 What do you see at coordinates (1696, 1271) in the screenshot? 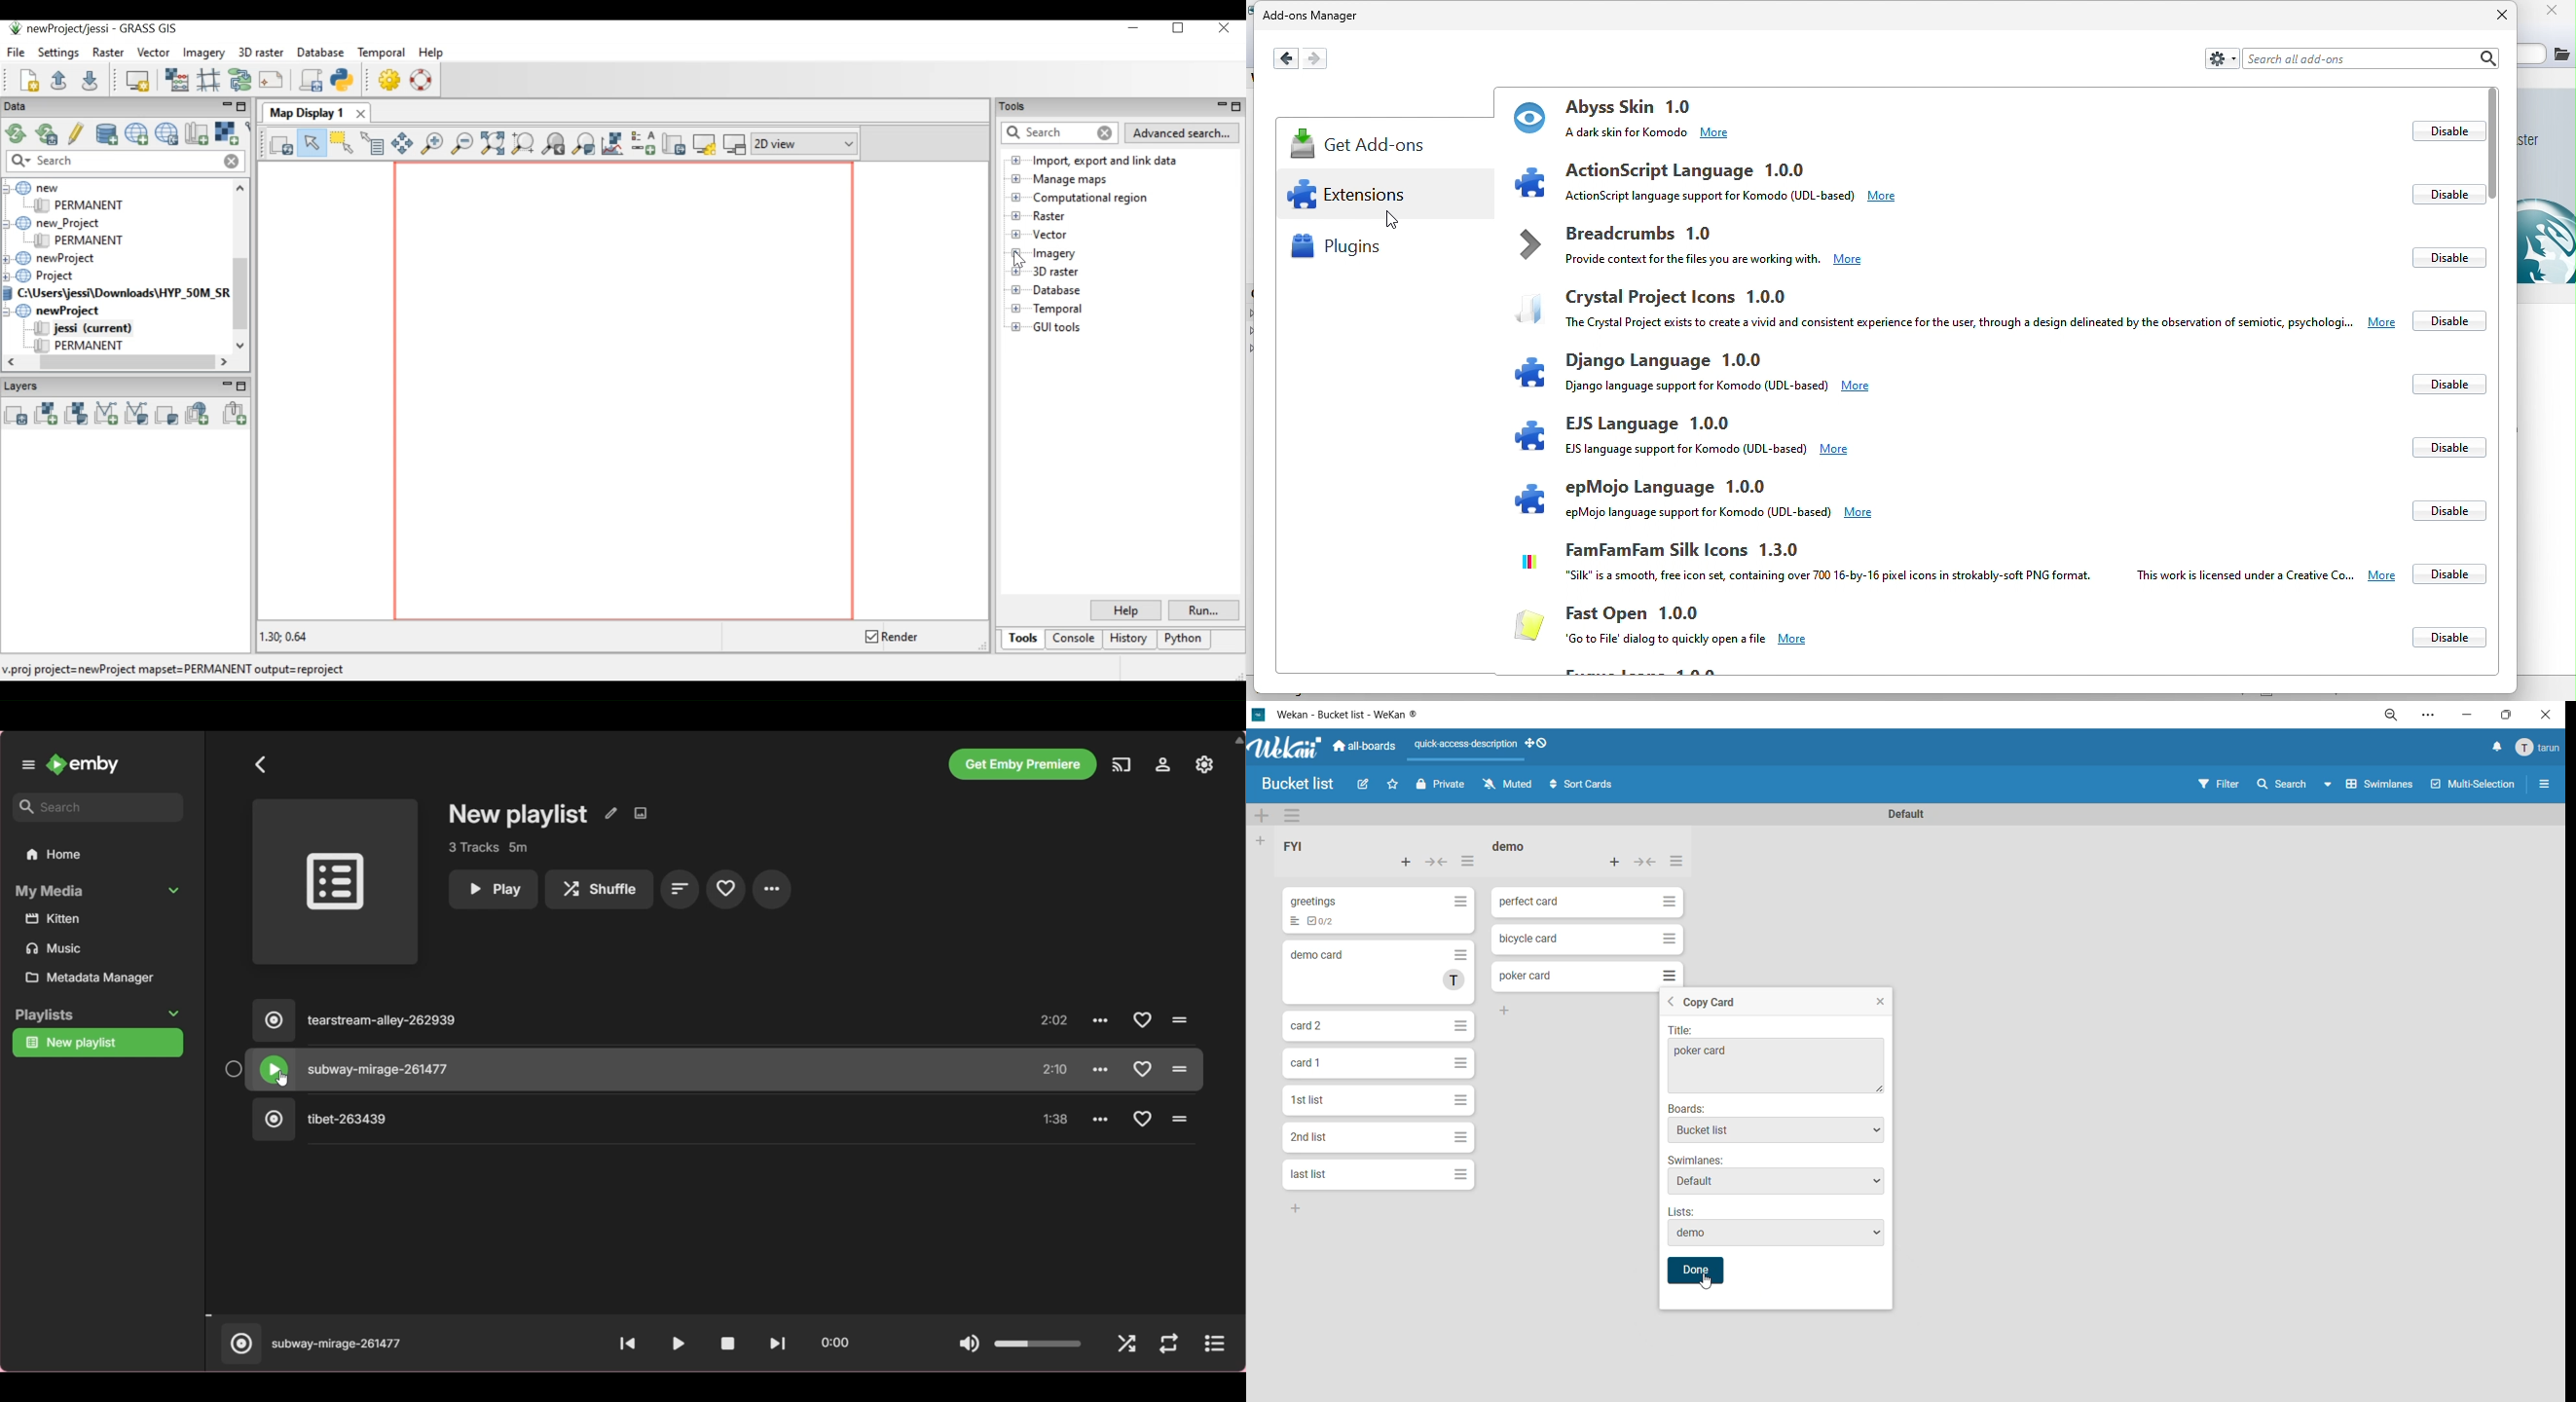
I see `Done` at bounding box center [1696, 1271].